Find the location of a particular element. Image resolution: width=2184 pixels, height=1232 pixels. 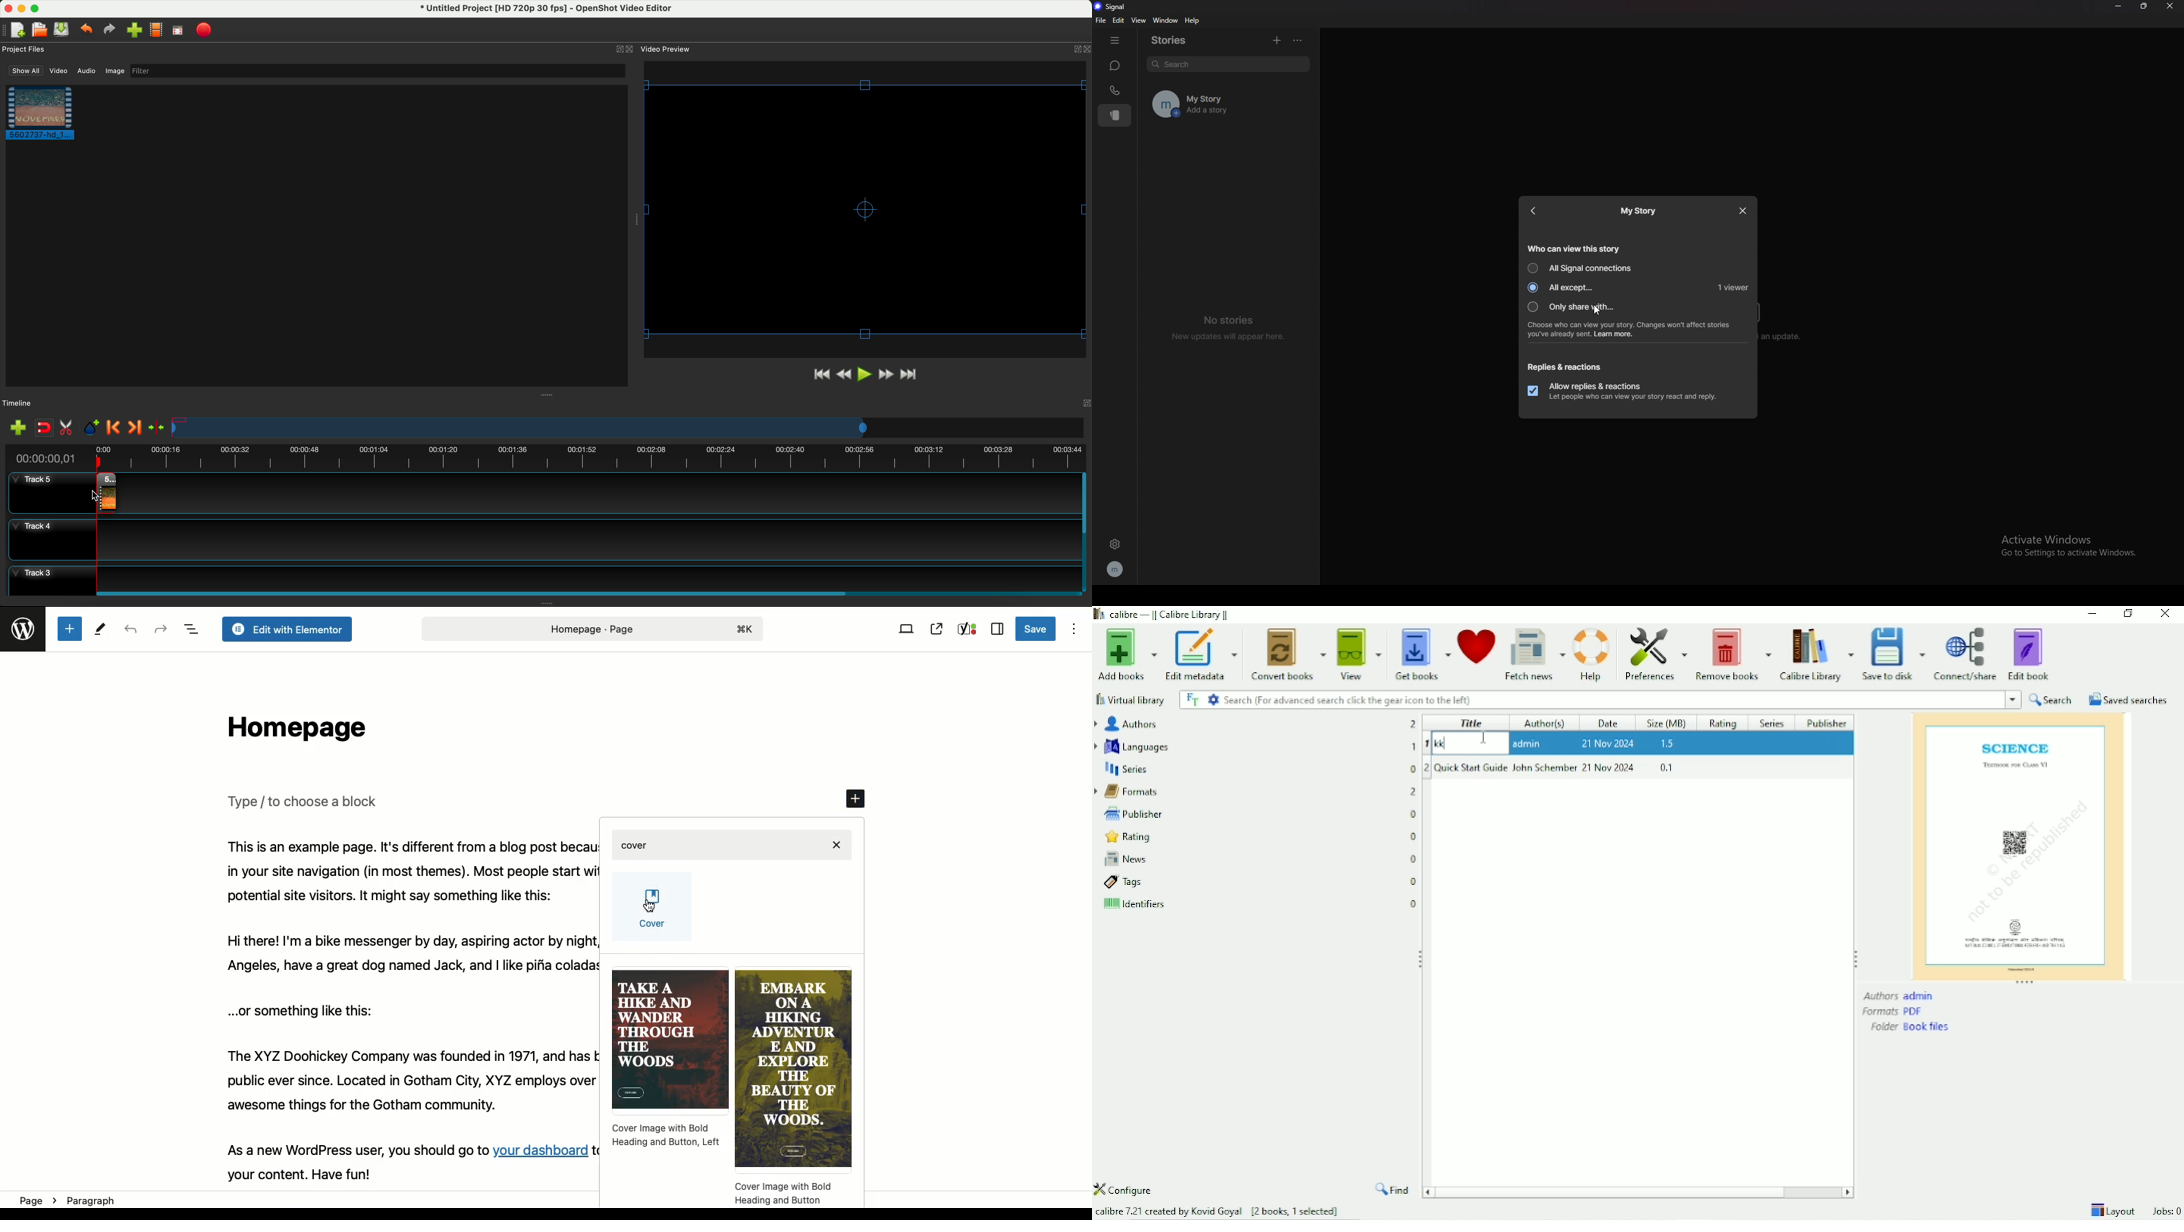

...or something like this: is located at coordinates (306, 1010).